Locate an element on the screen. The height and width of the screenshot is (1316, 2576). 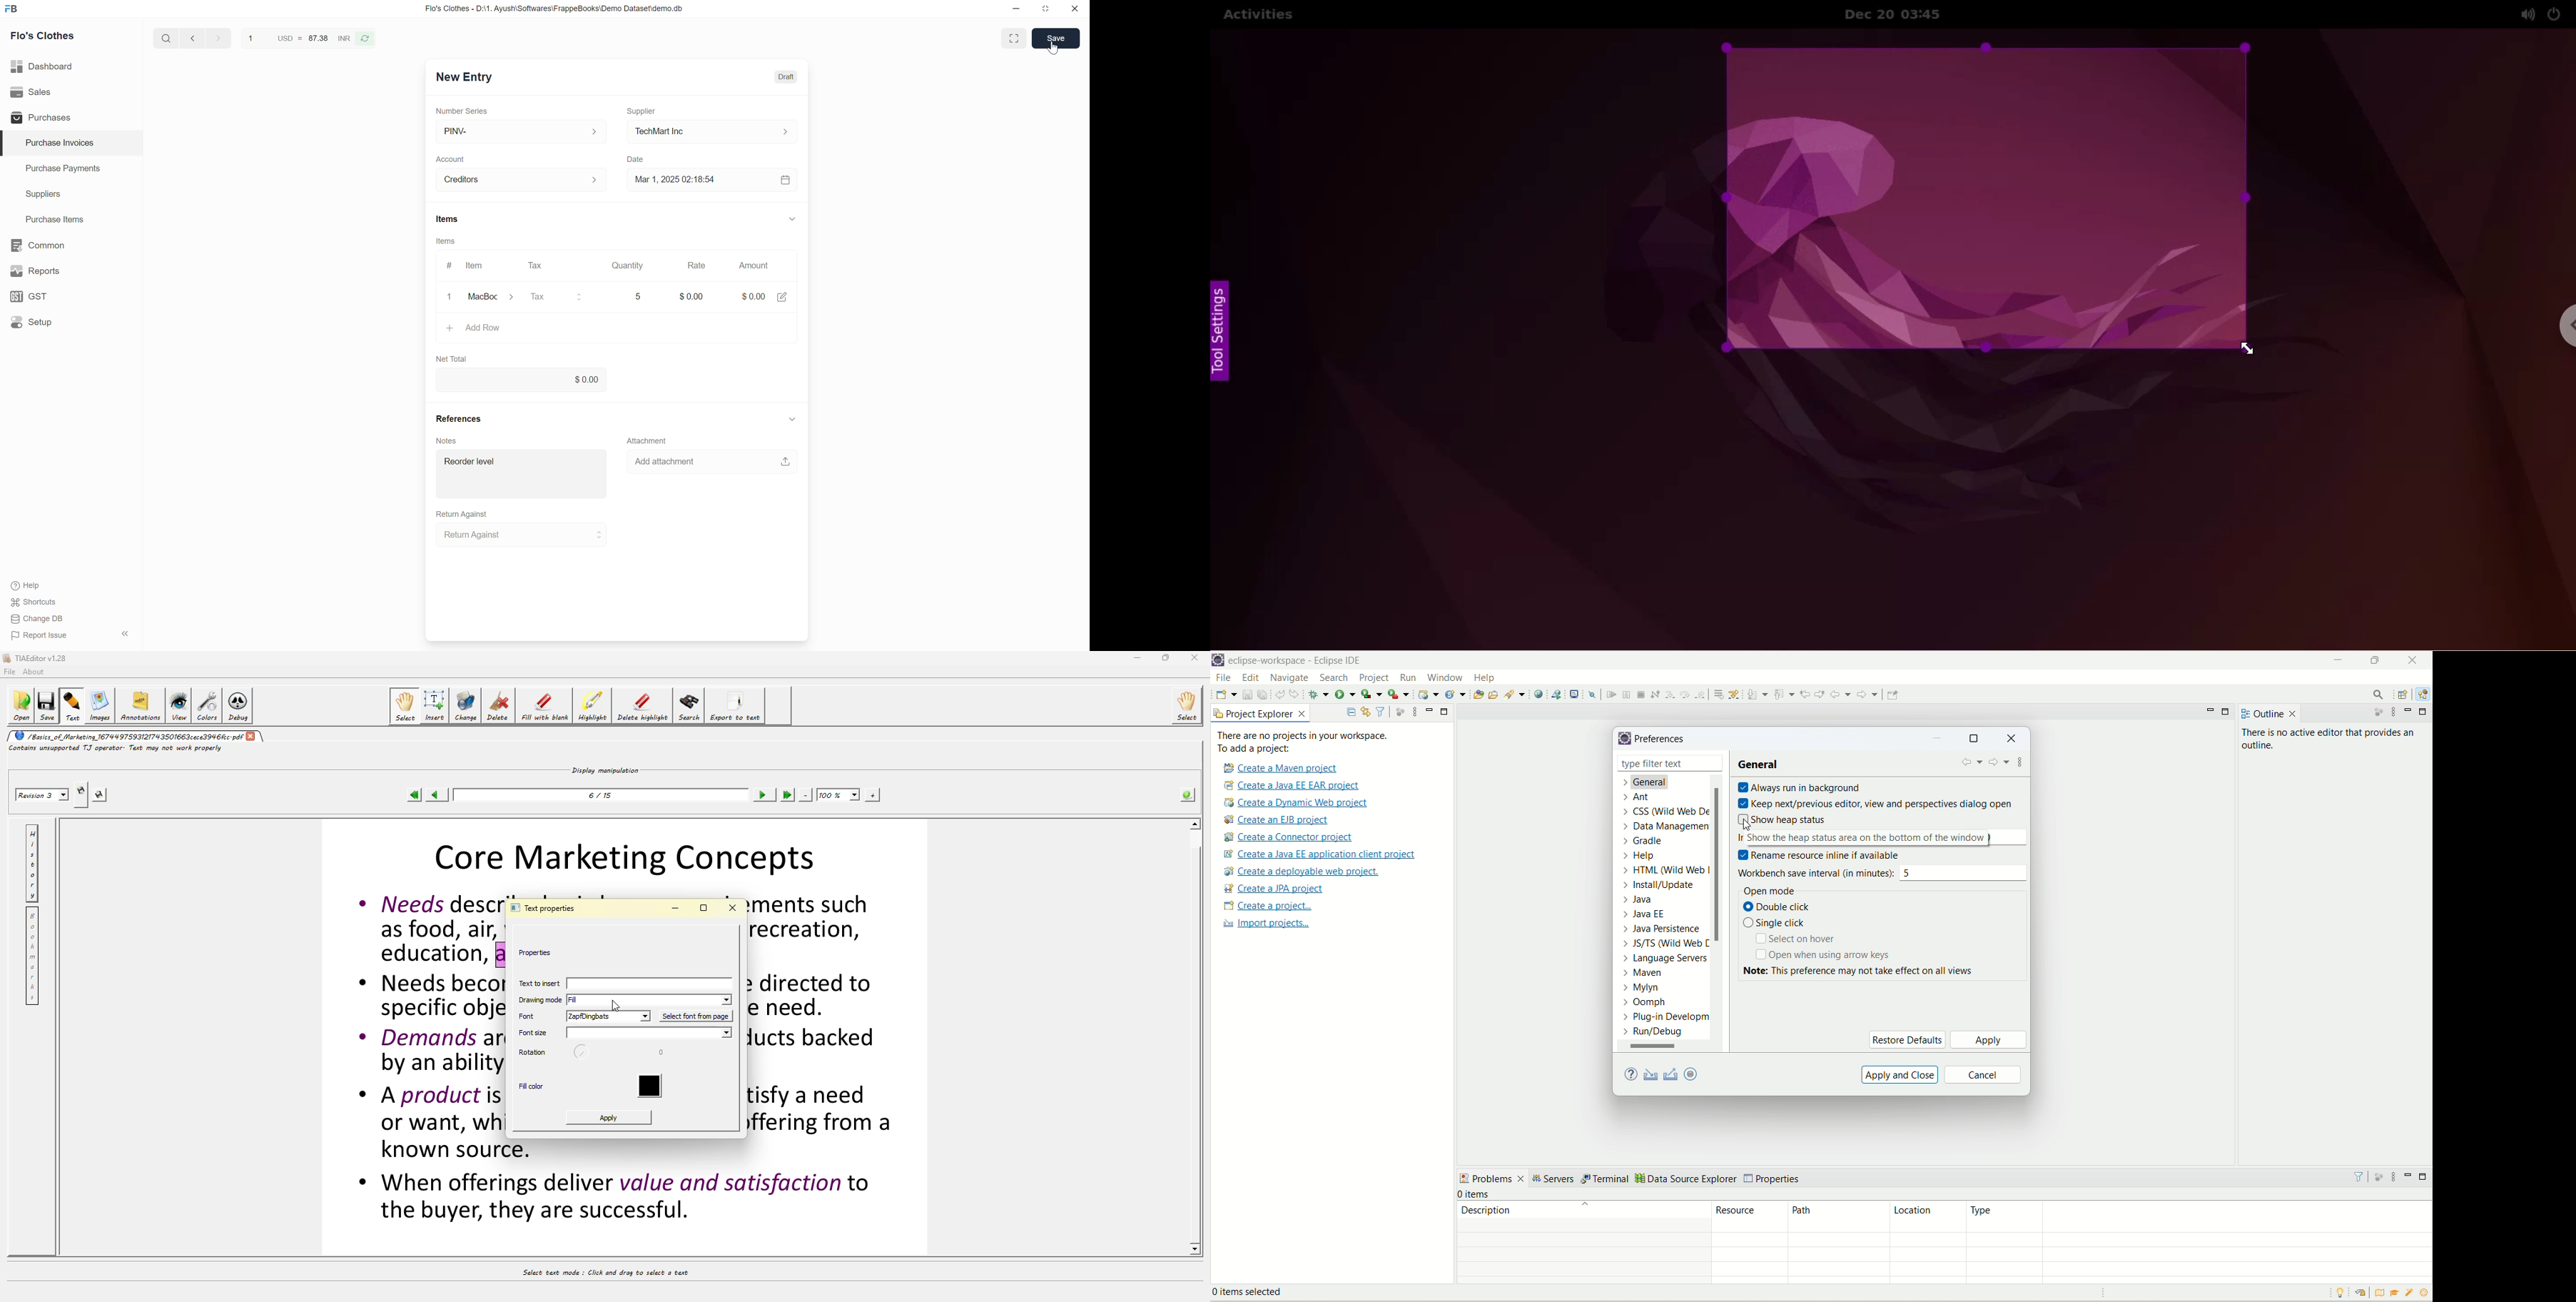
Flo's Clothes is located at coordinates (43, 36).